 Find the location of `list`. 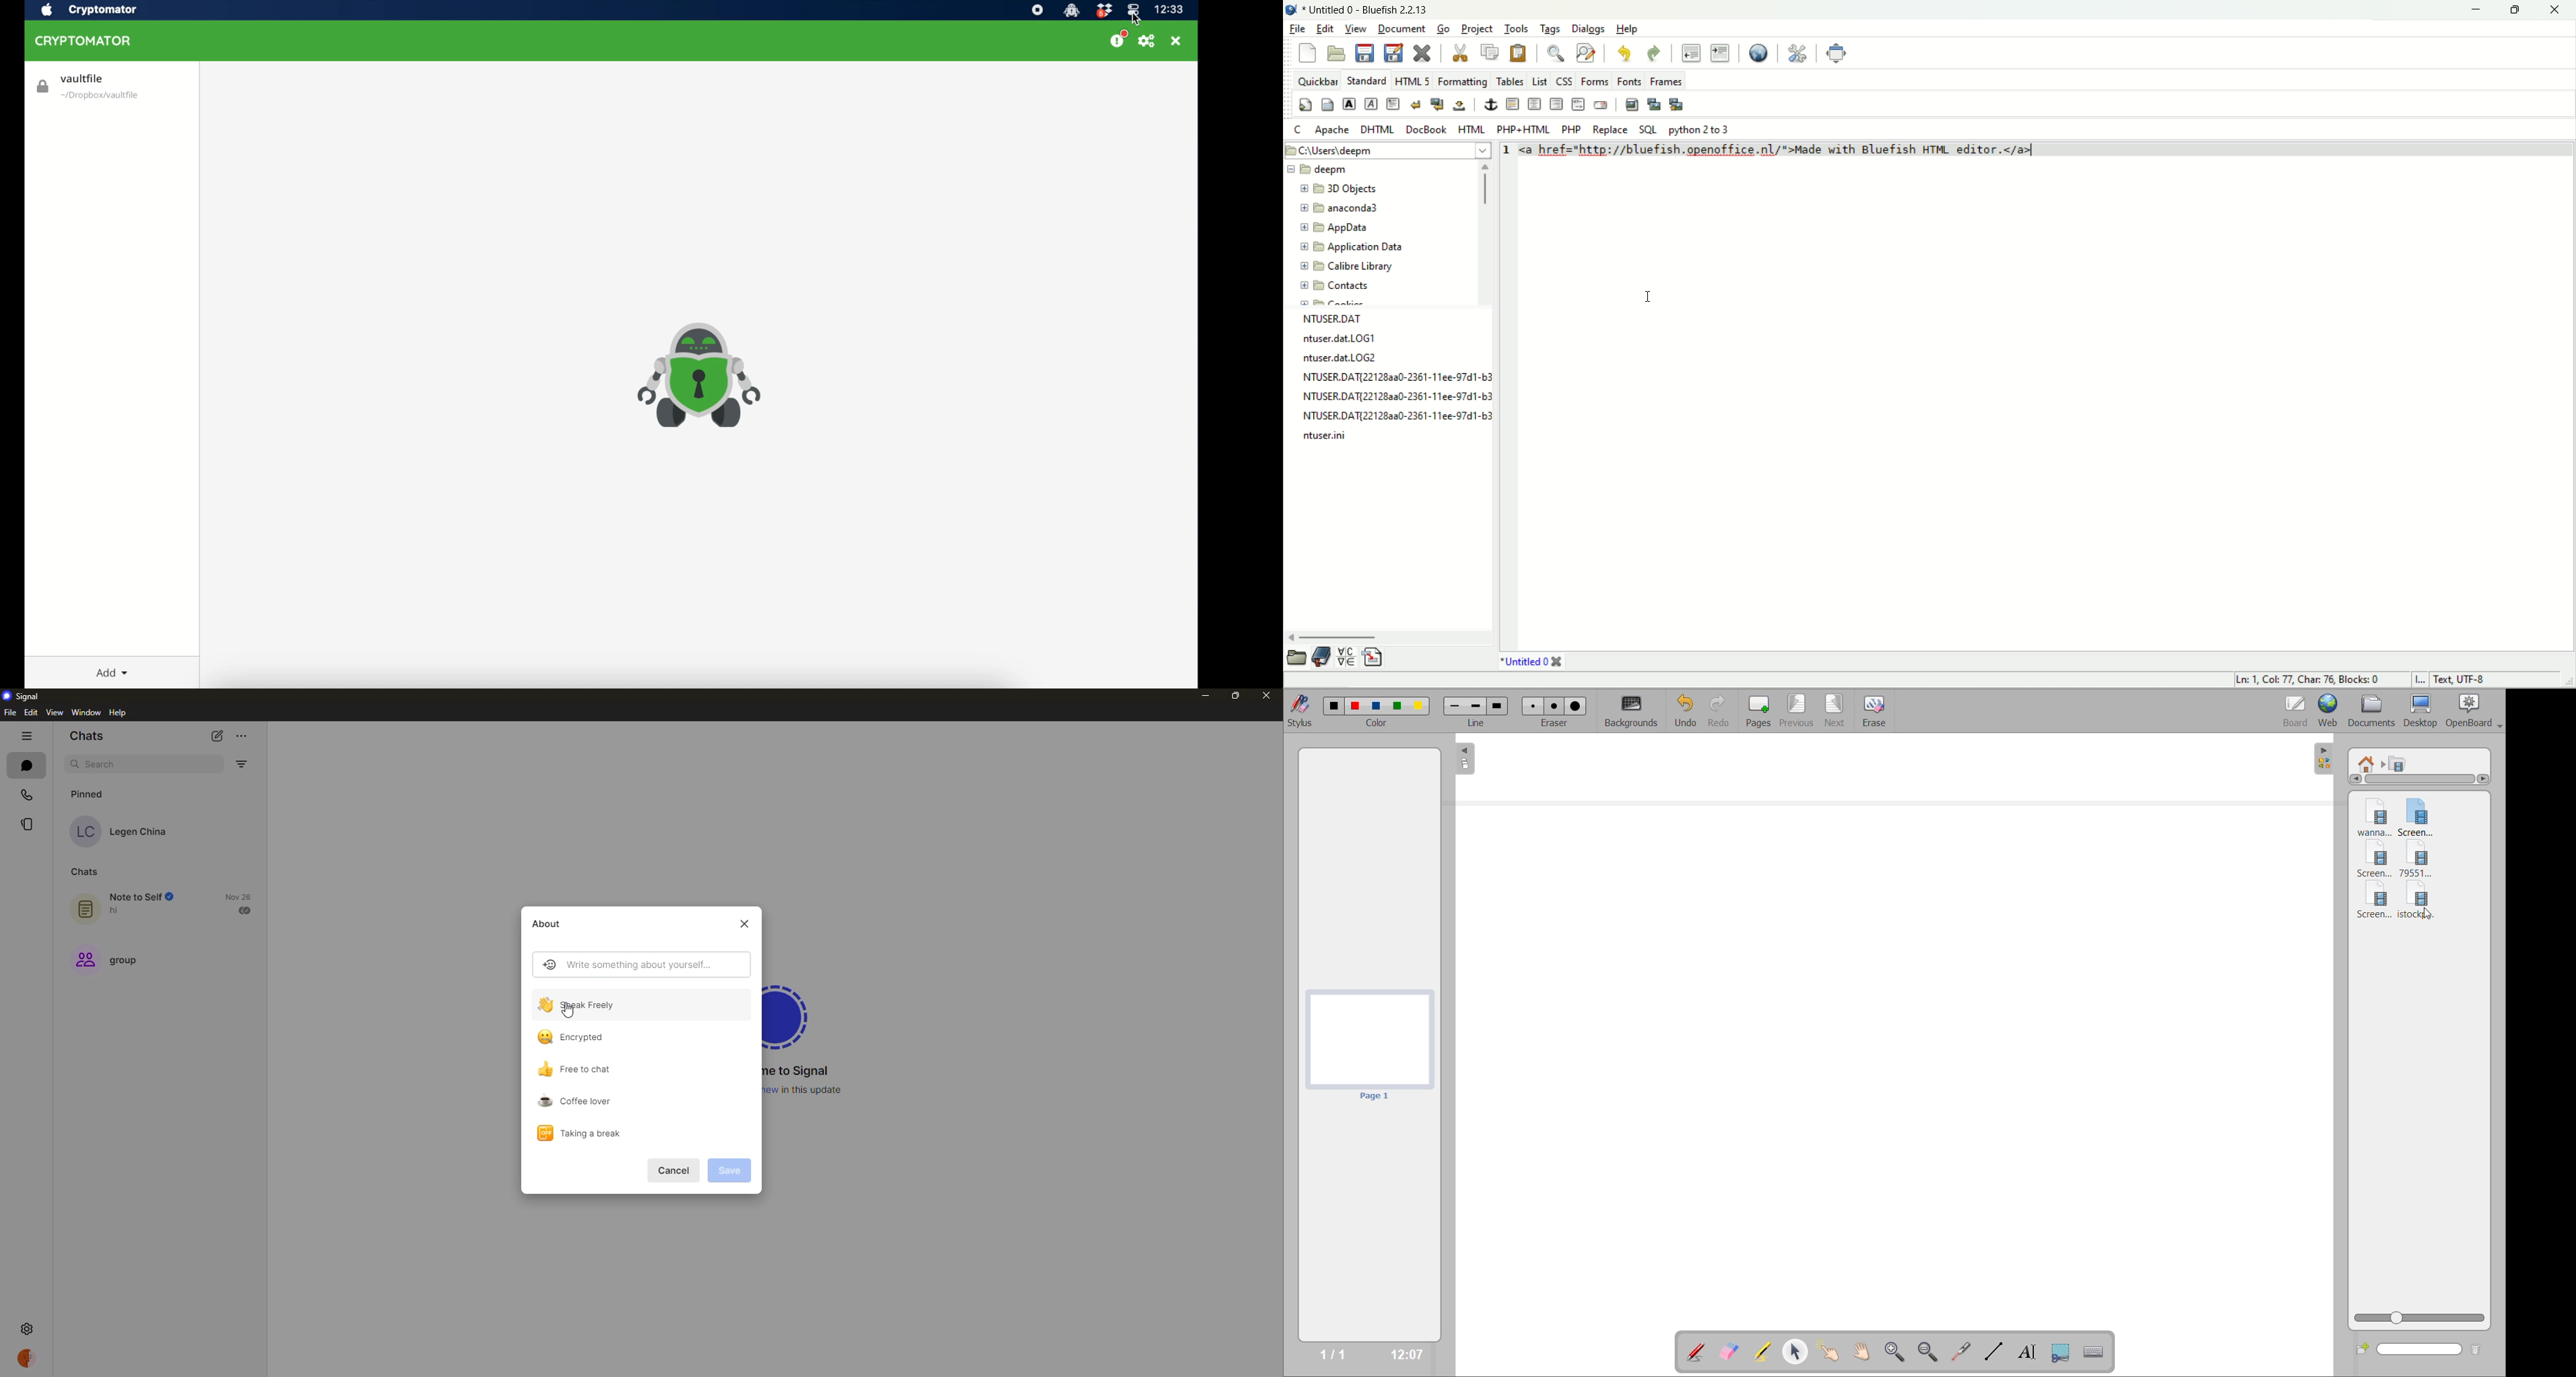

list is located at coordinates (1542, 79).